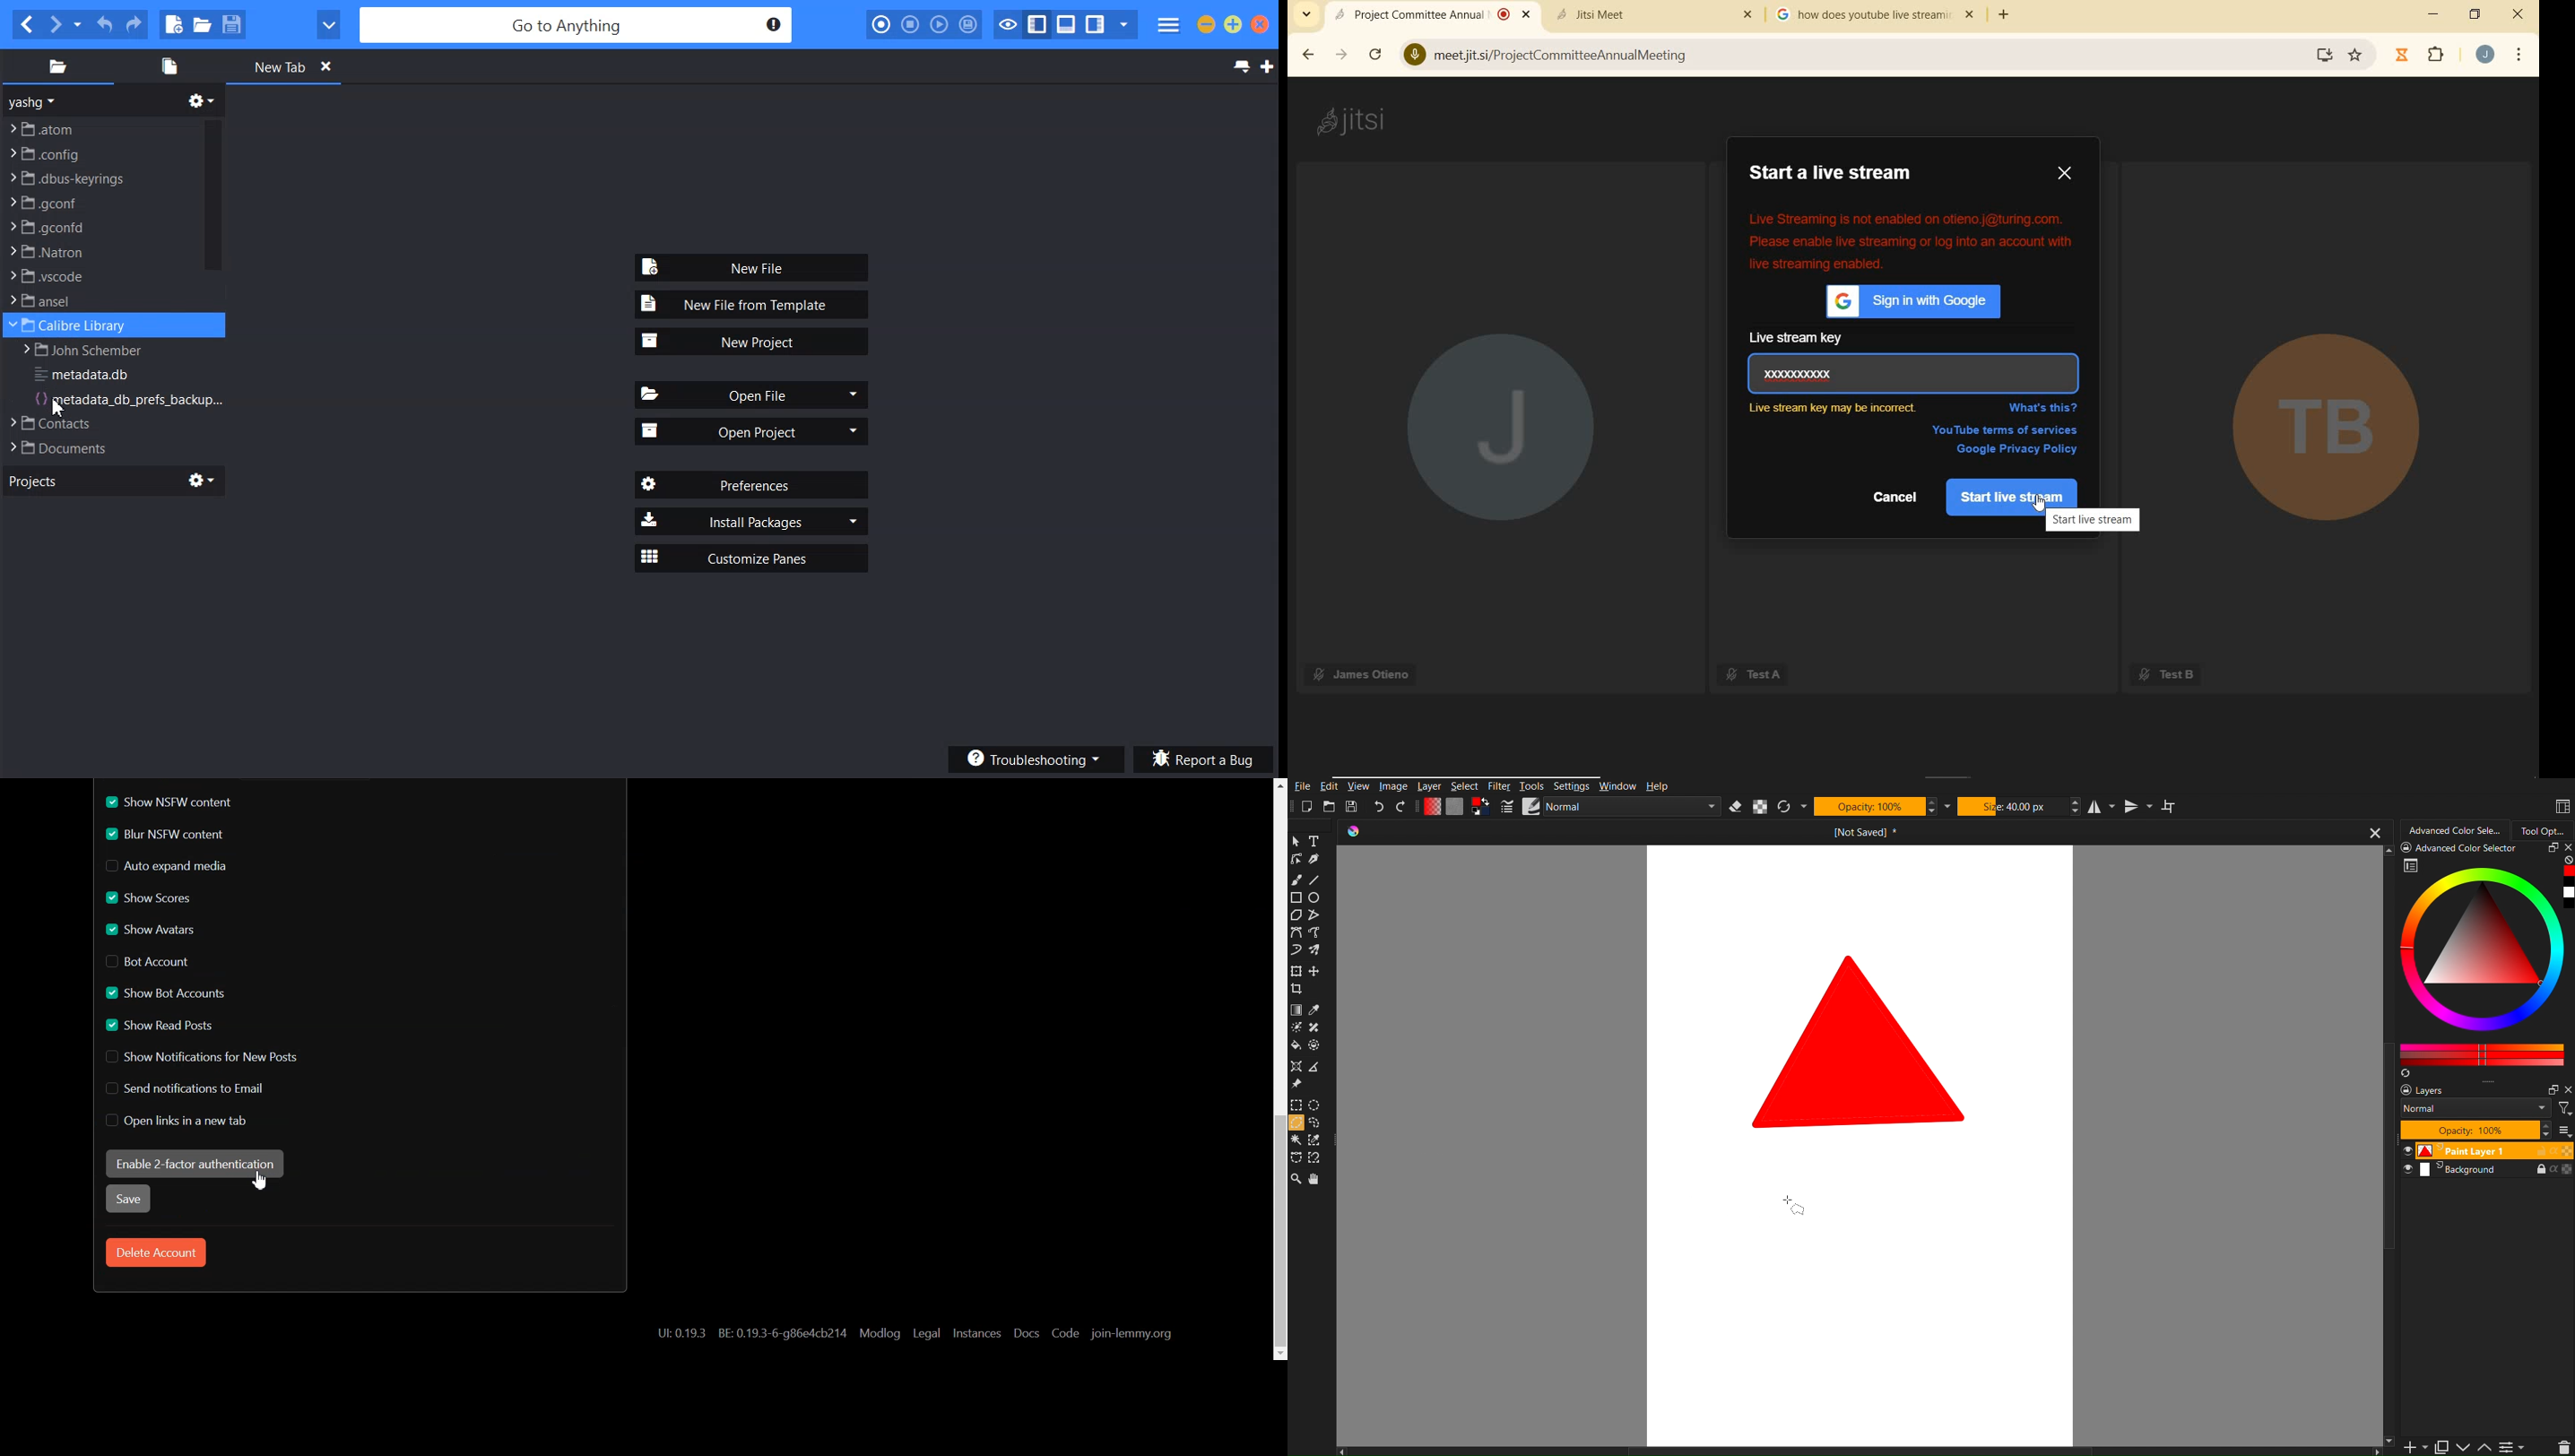 This screenshot has width=2576, height=1456. I want to click on Text, so click(1314, 841).